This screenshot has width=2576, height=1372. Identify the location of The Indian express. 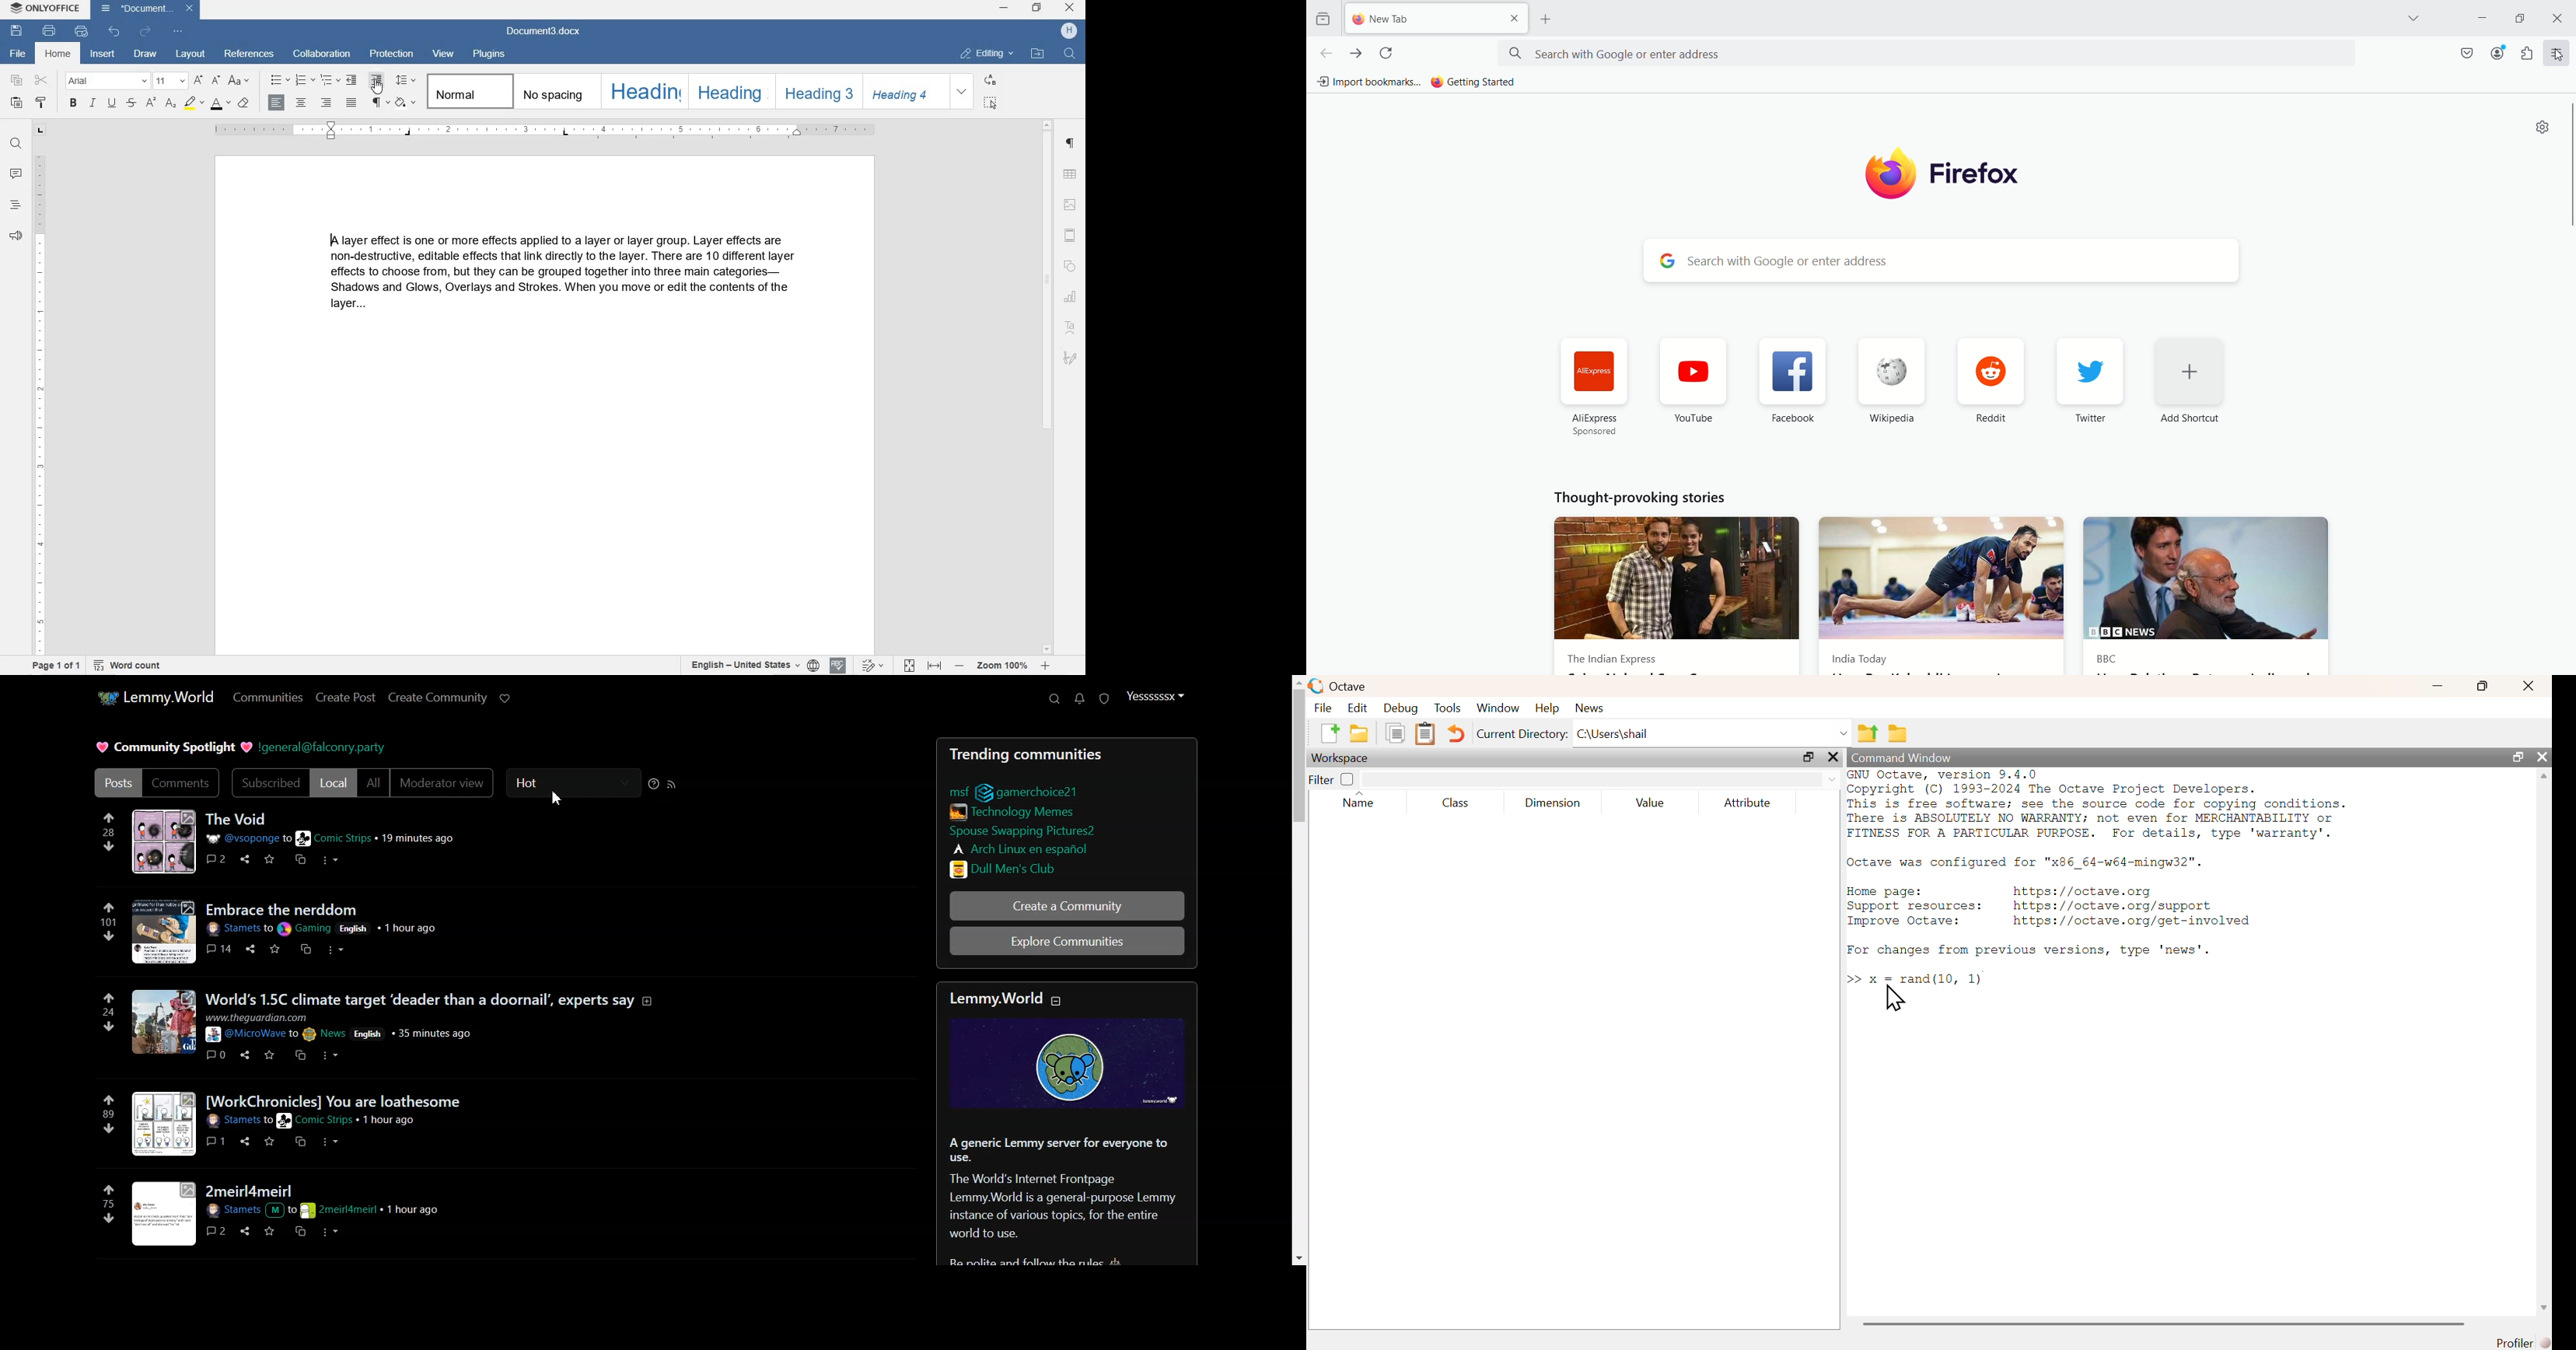
(1681, 595).